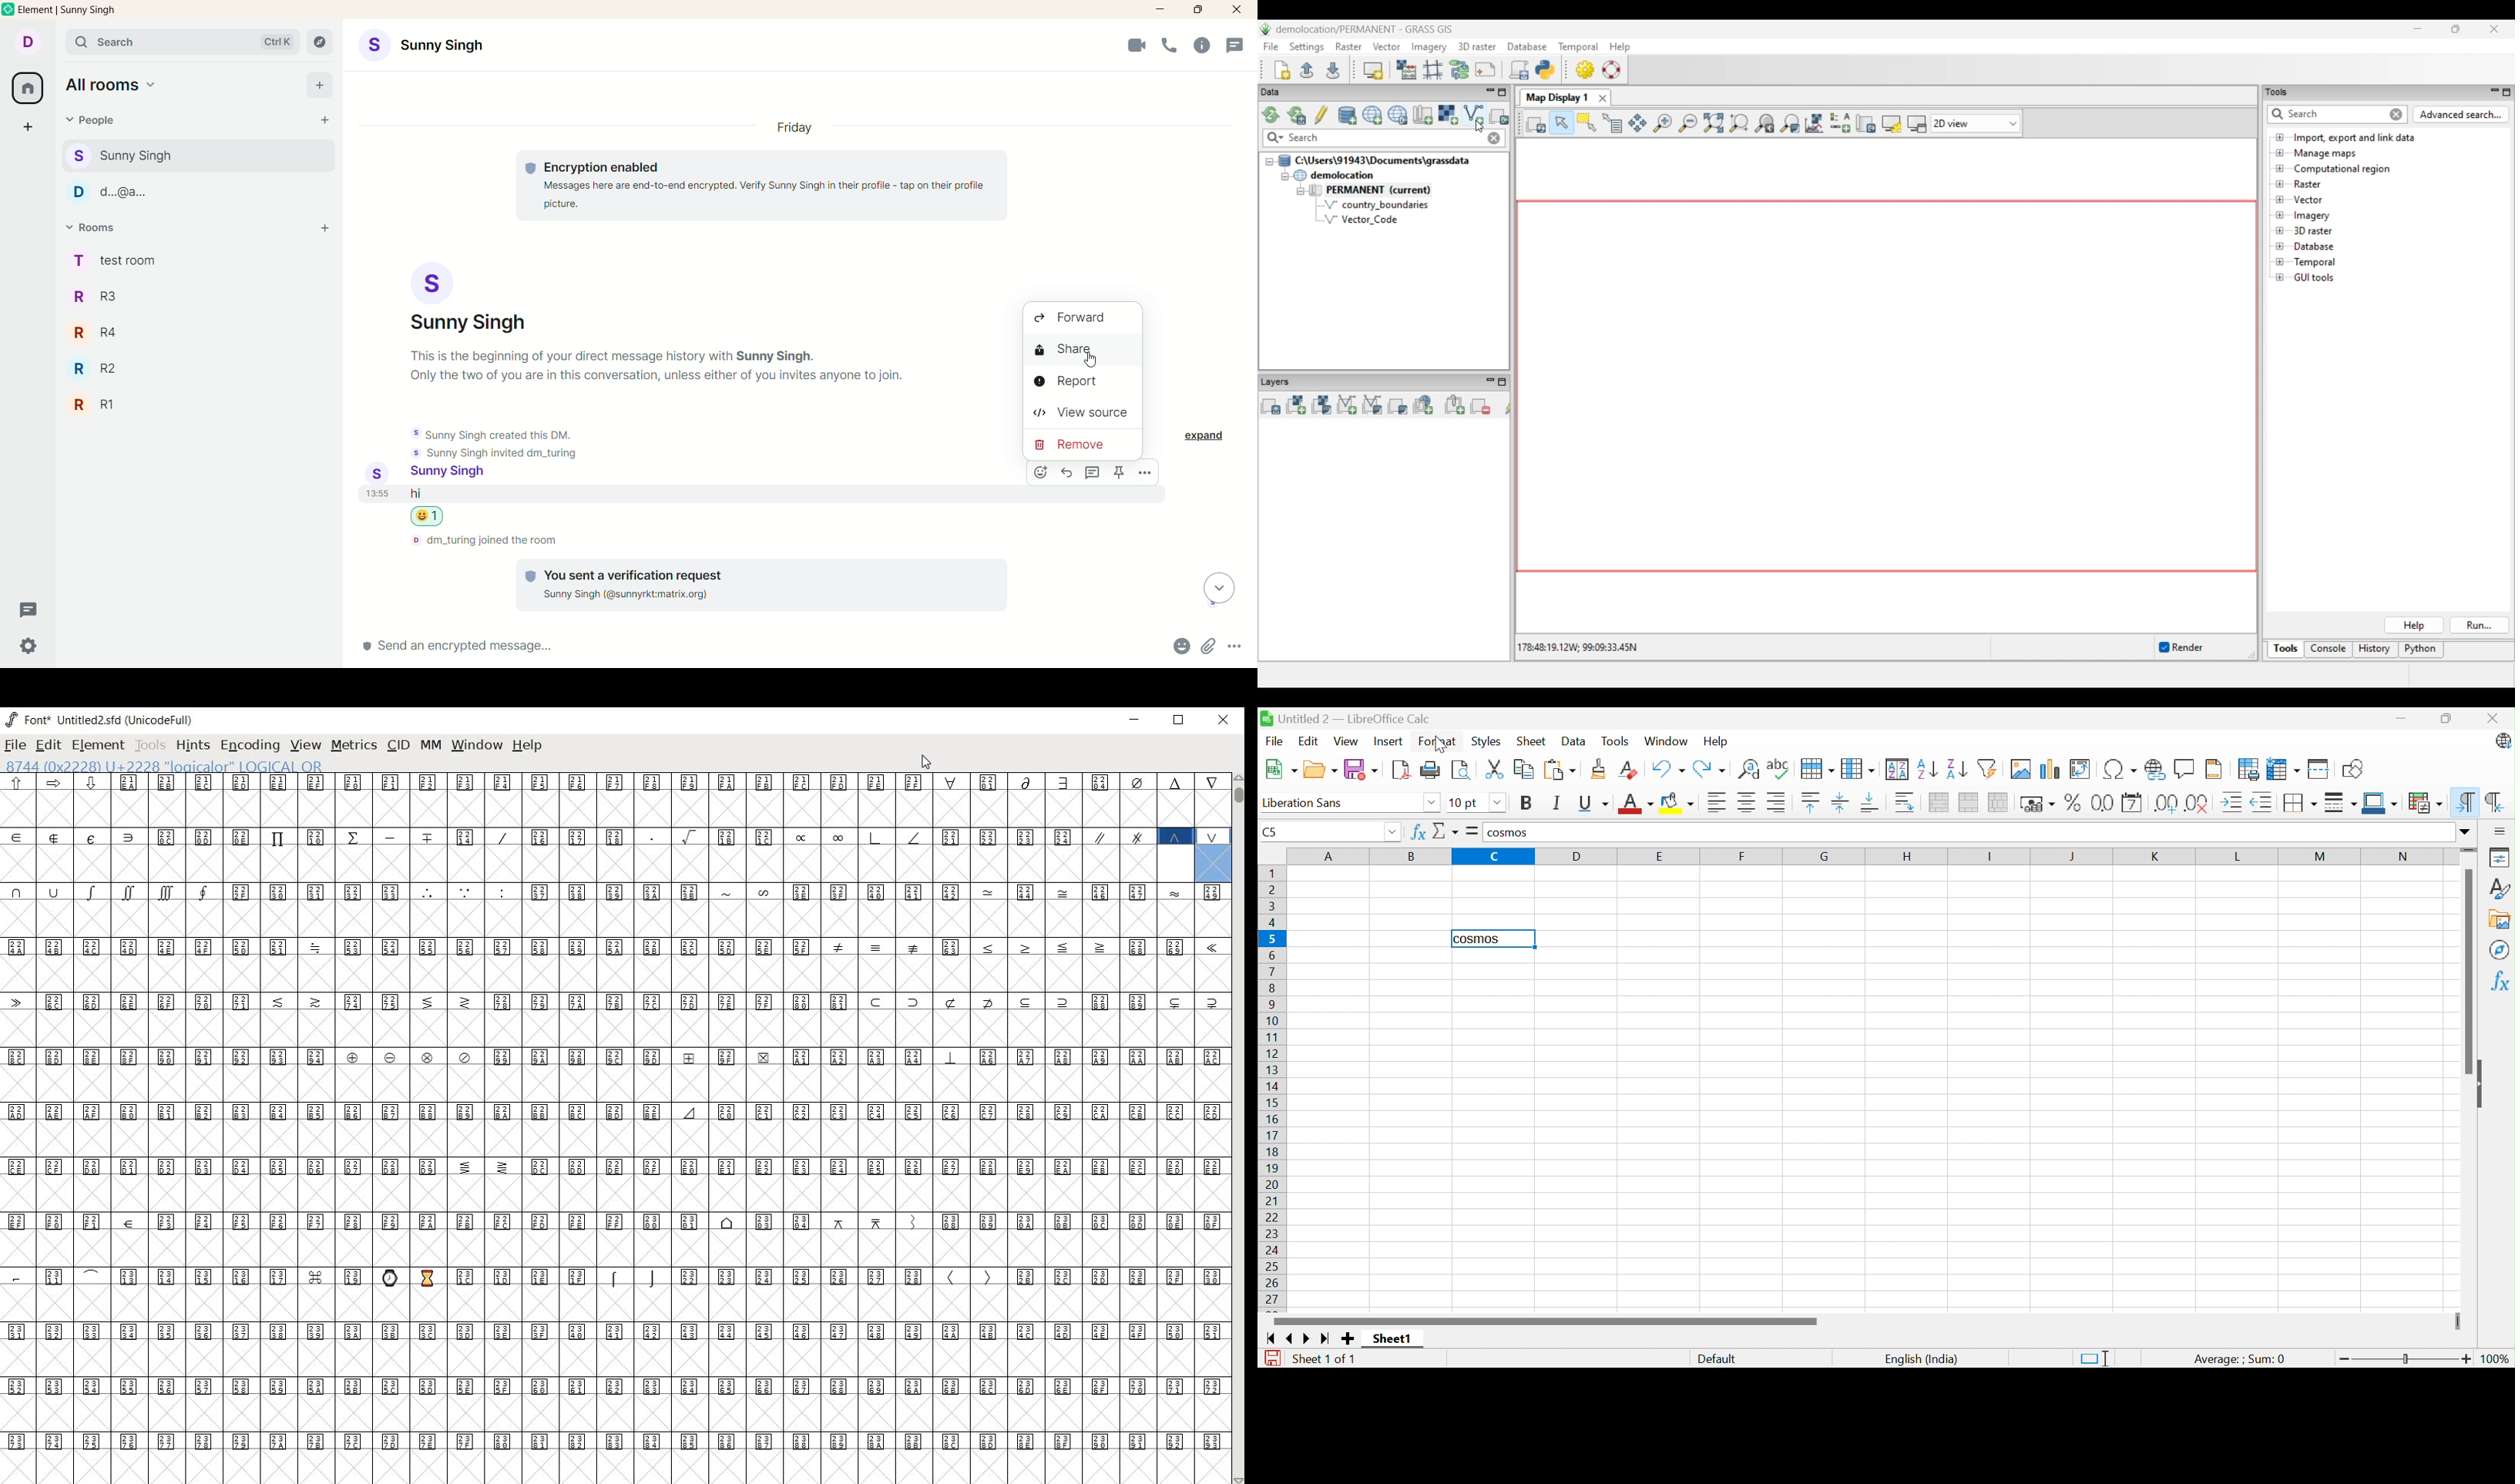 The width and height of the screenshot is (2520, 1484). I want to click on room info, so click(1205, 46).